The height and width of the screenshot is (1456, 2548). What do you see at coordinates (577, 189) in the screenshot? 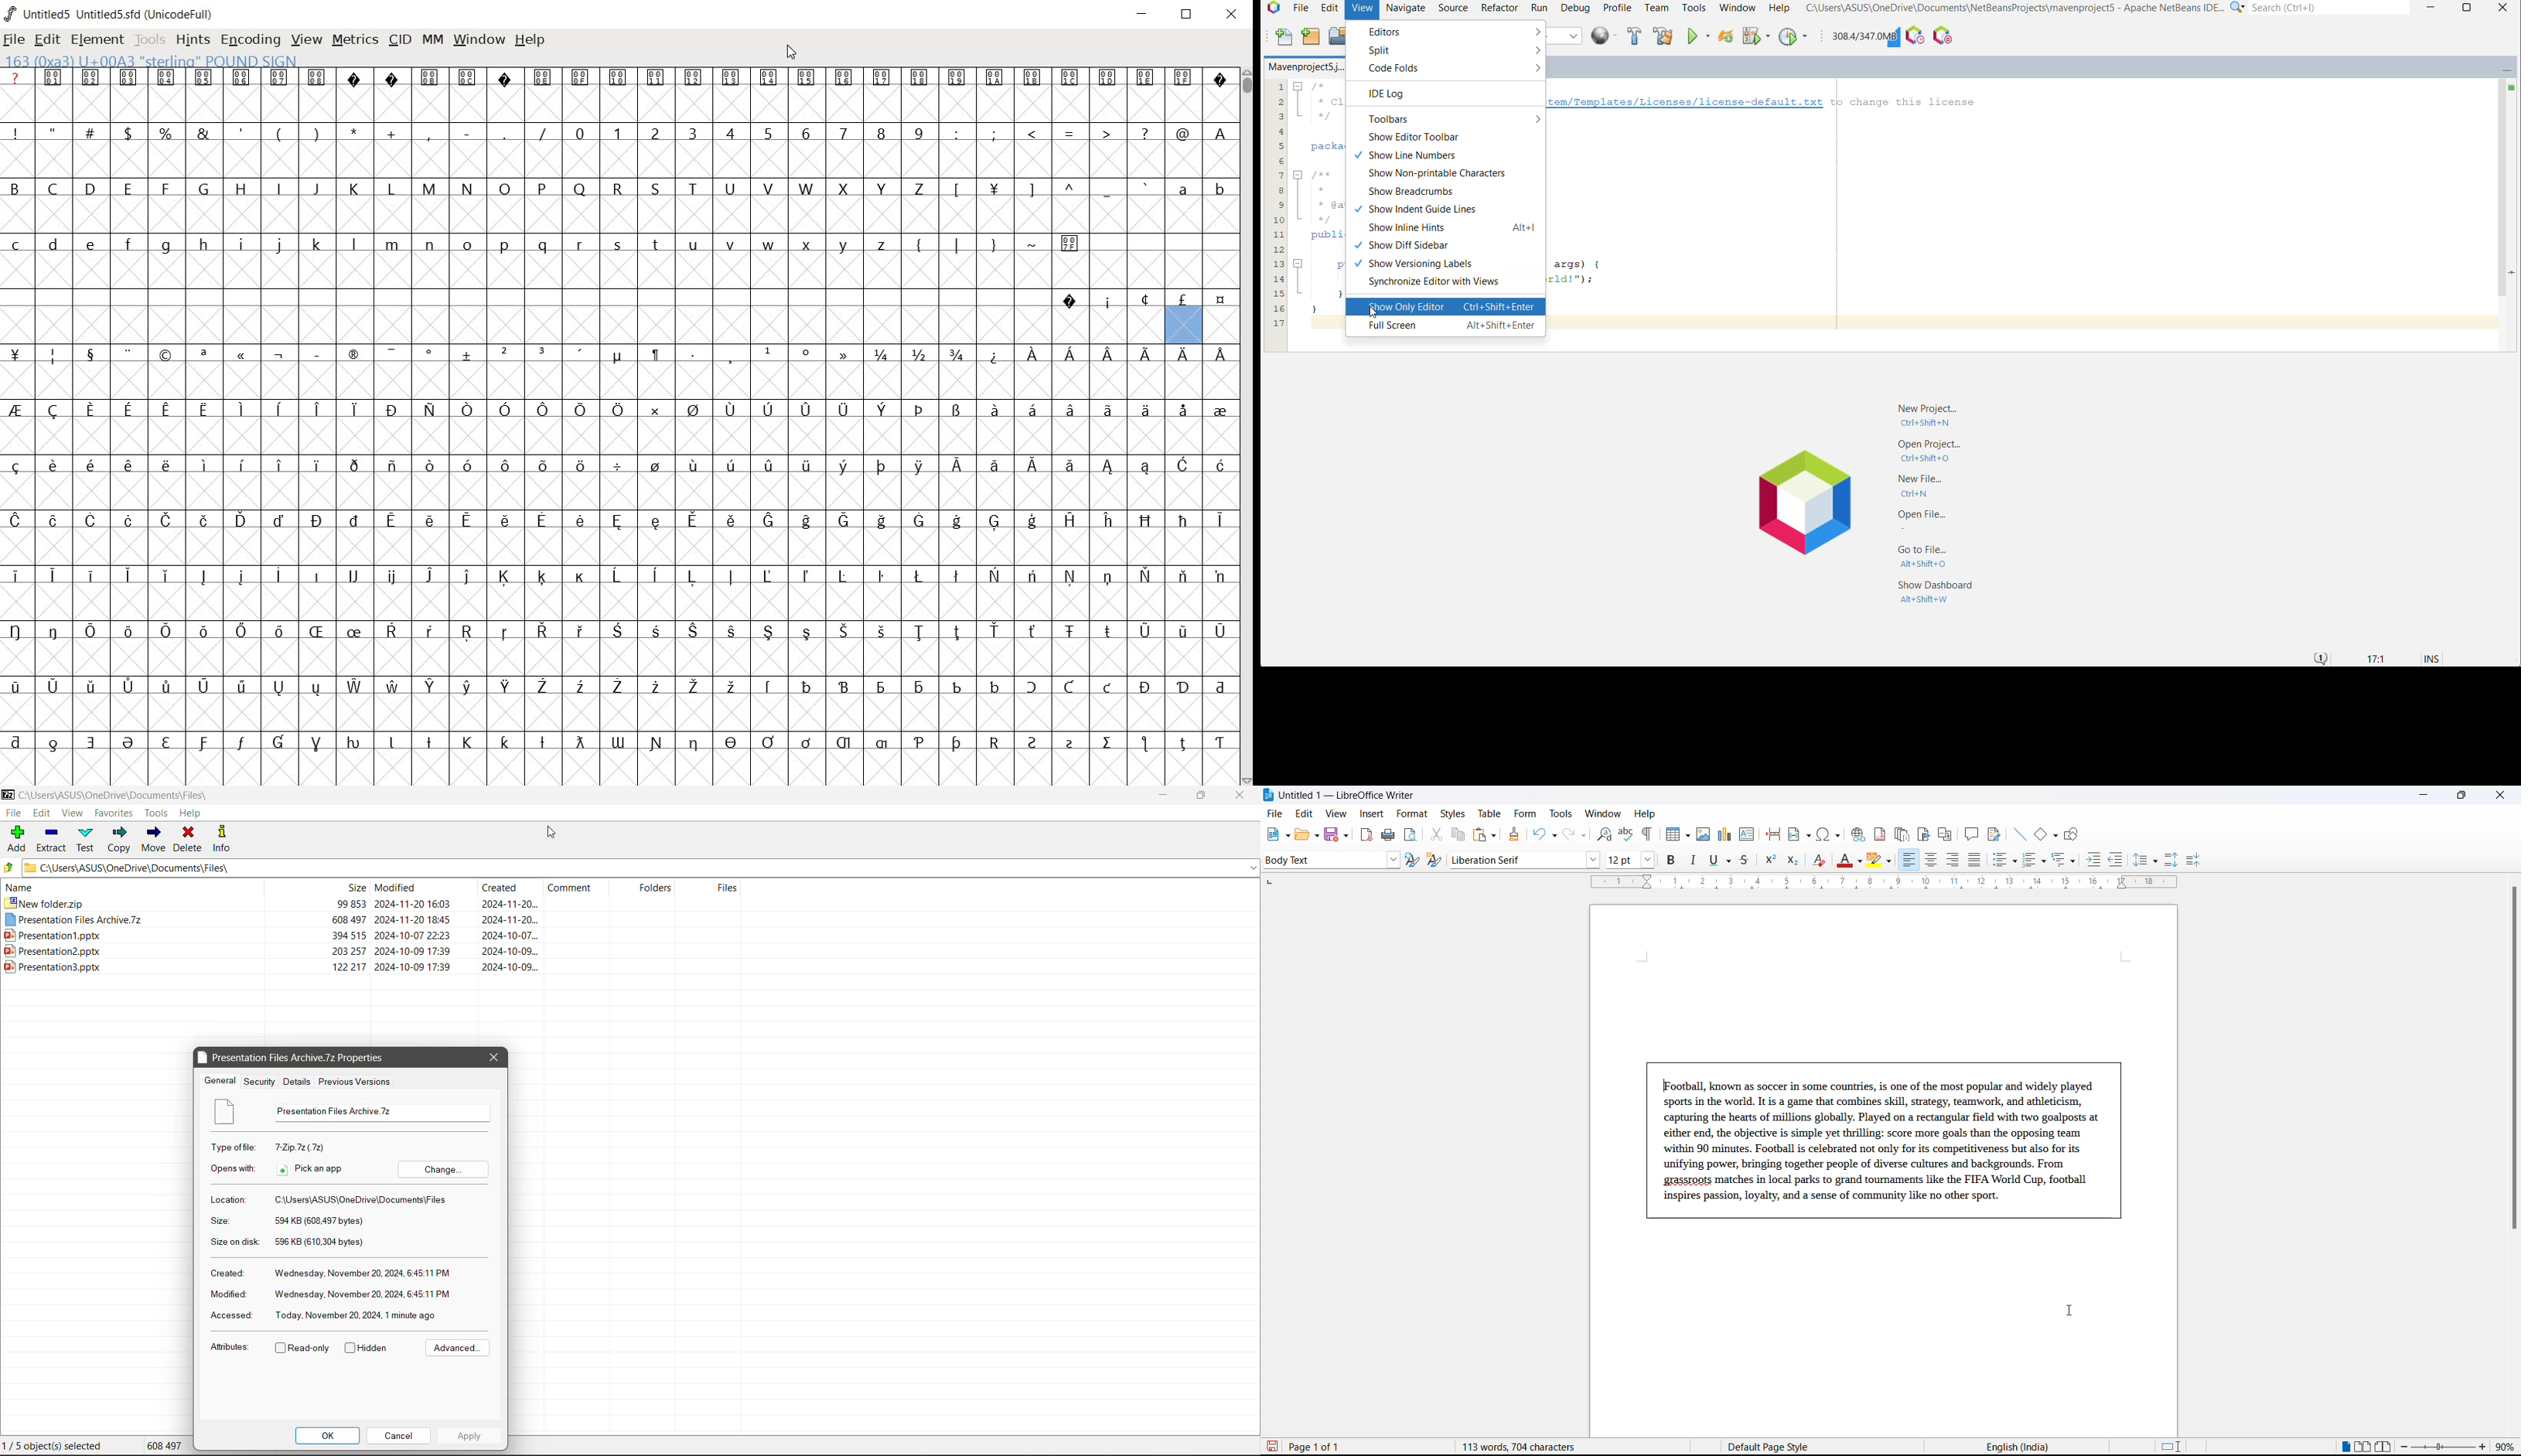
I see `Q` at bounding box center [577, 189].